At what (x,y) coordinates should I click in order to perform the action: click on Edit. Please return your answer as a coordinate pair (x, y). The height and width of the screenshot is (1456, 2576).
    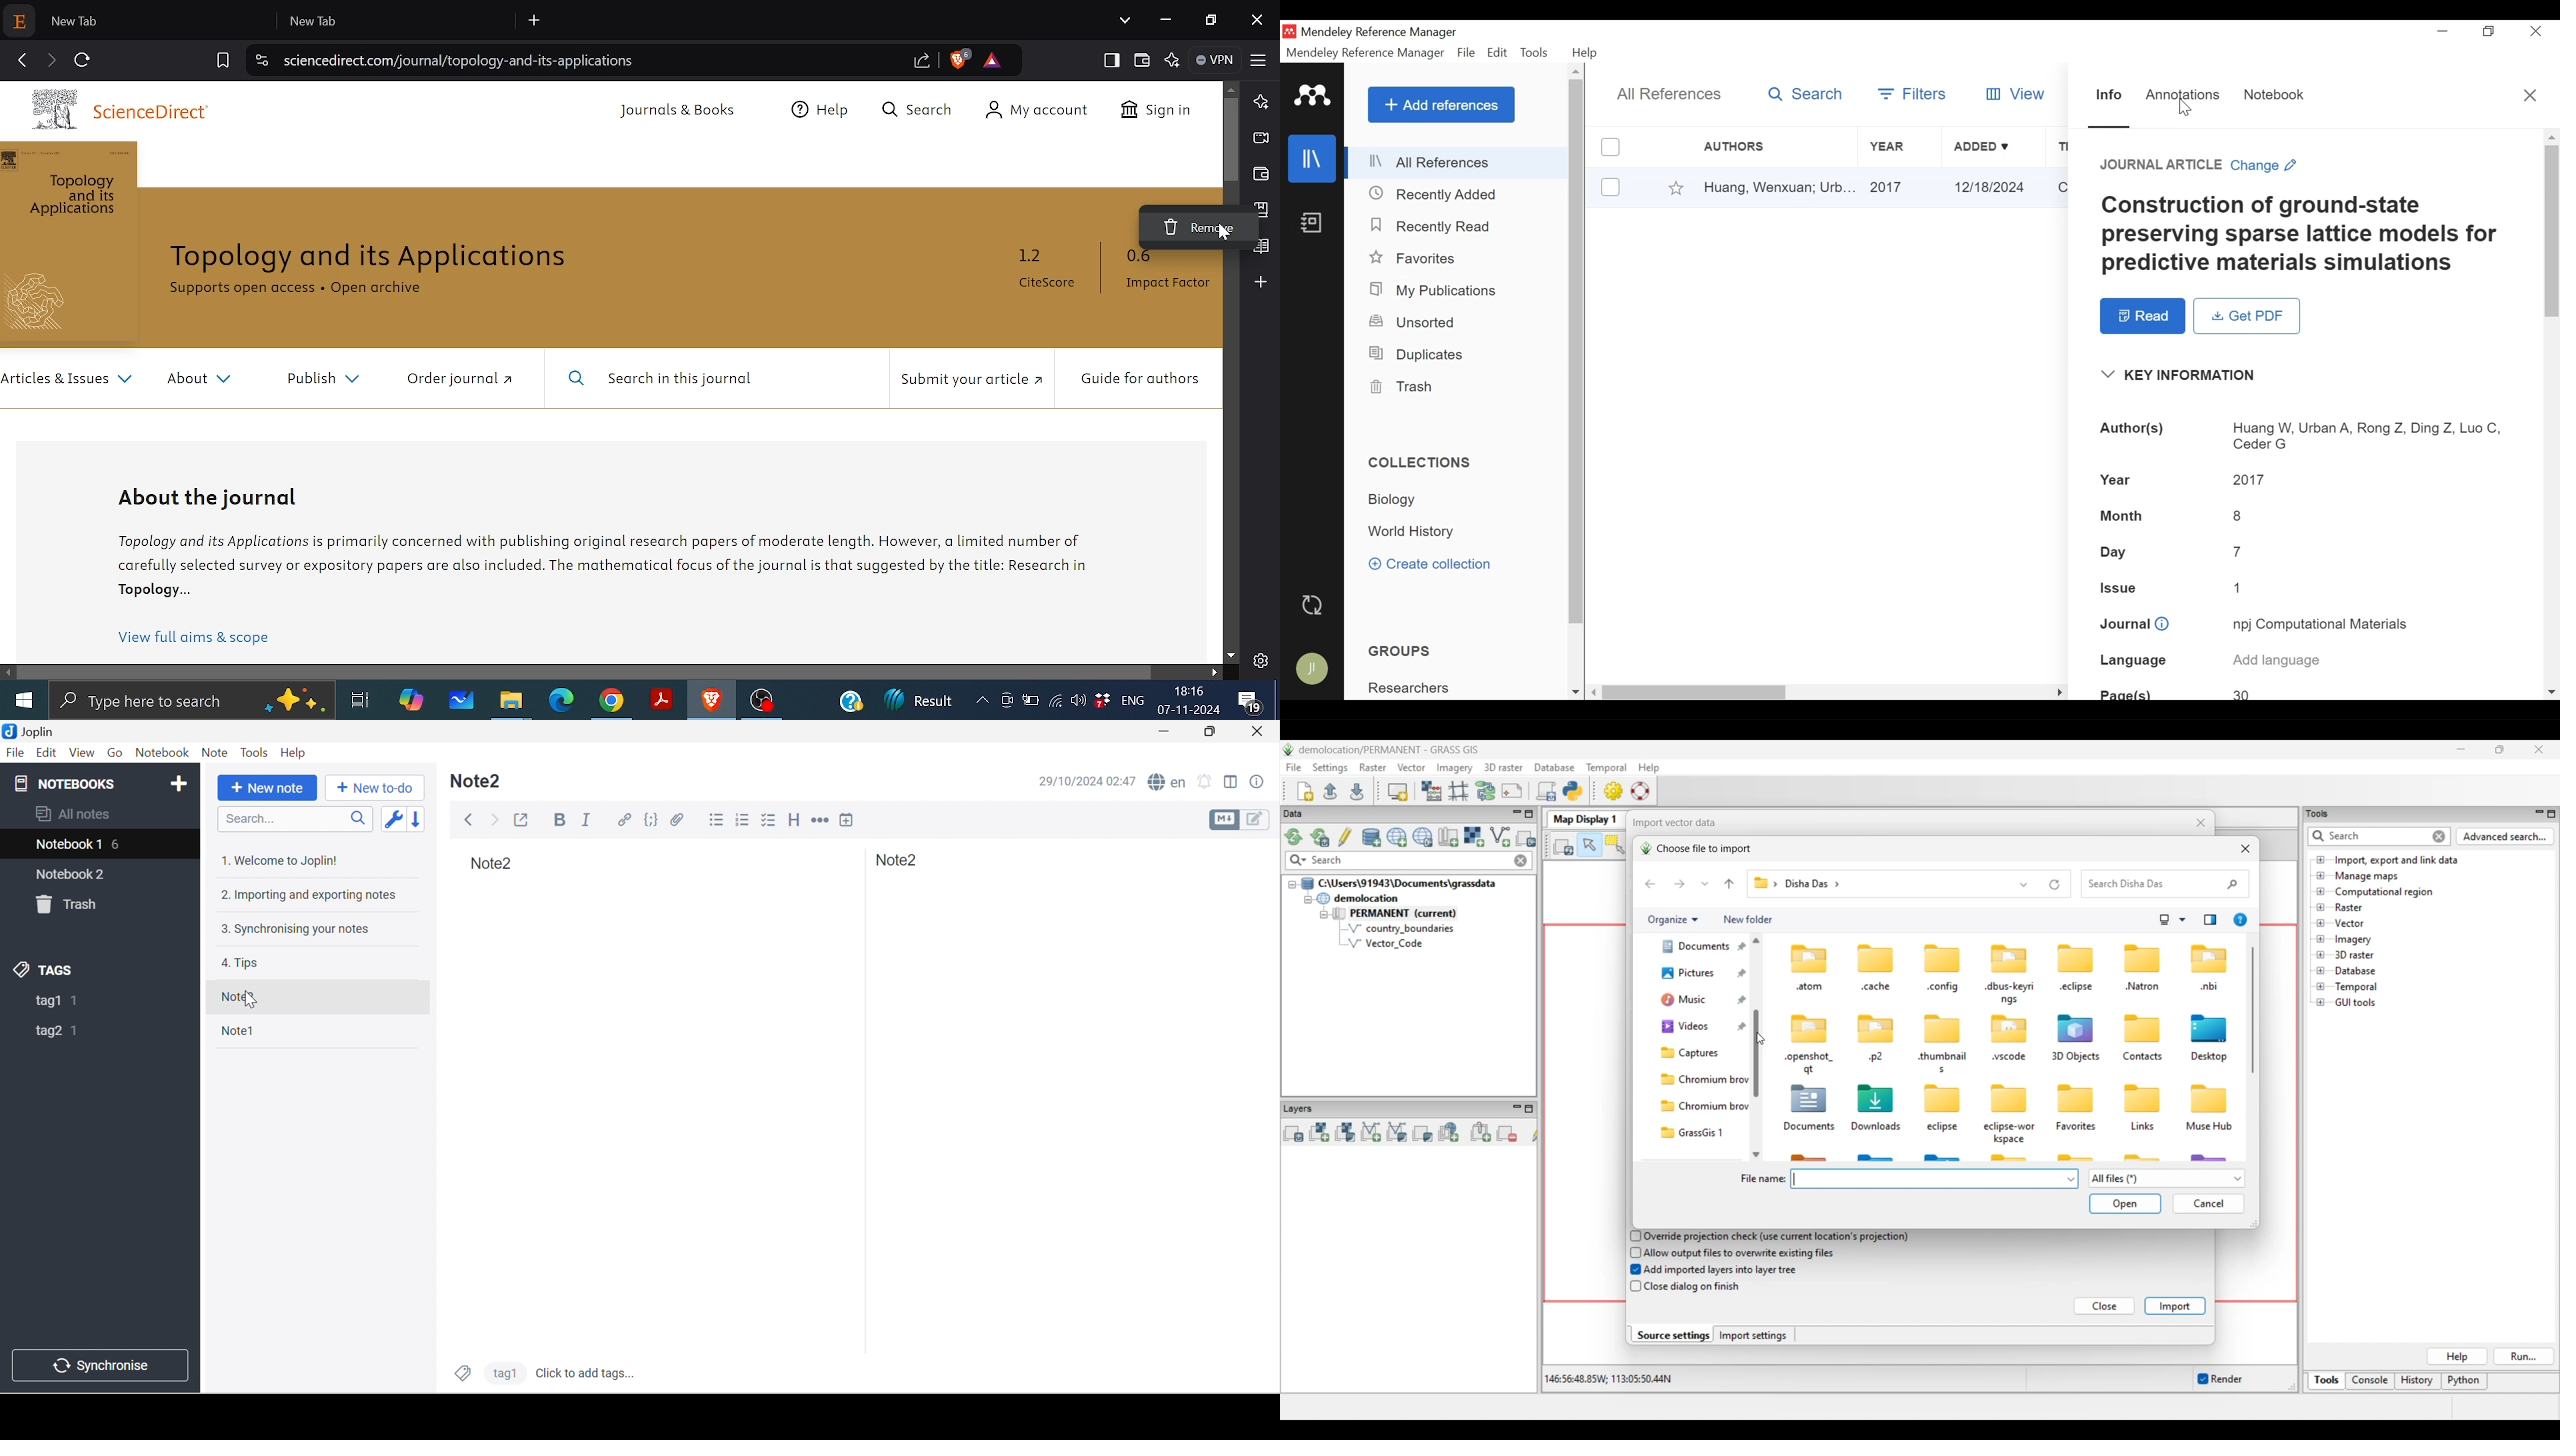
    Looking at the image, I should click on (47, 754).